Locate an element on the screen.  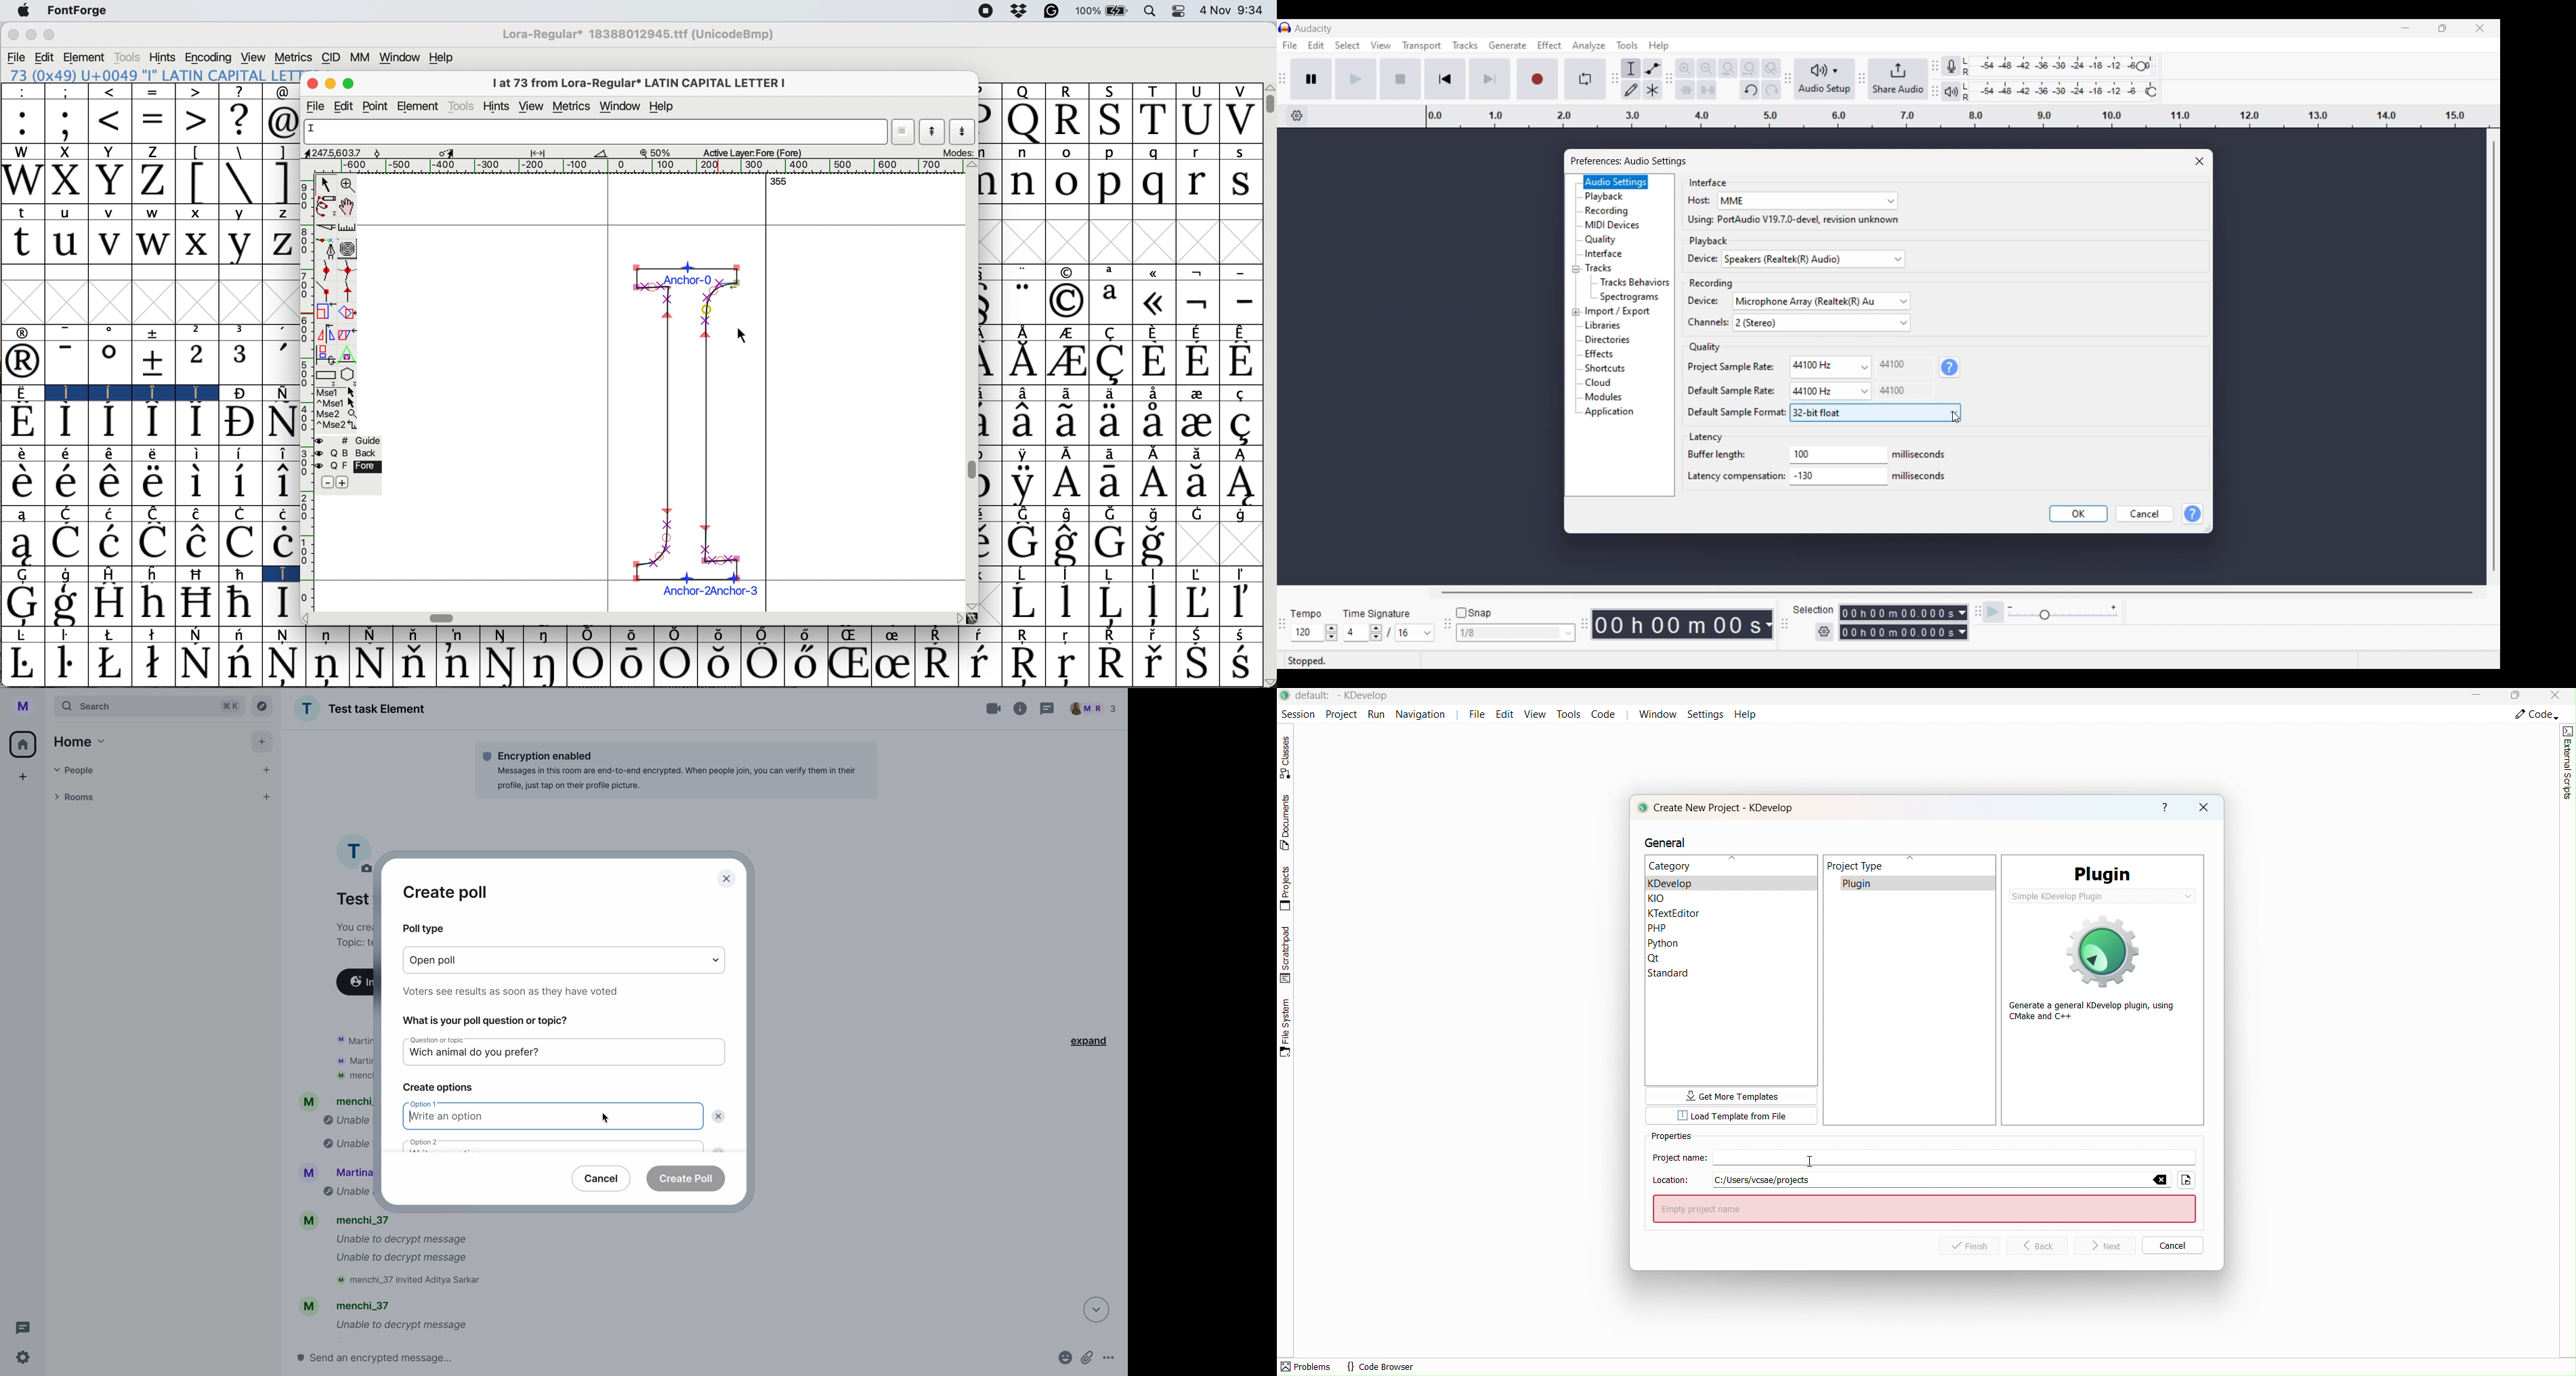
Session is located at coordinates (1296, 712).